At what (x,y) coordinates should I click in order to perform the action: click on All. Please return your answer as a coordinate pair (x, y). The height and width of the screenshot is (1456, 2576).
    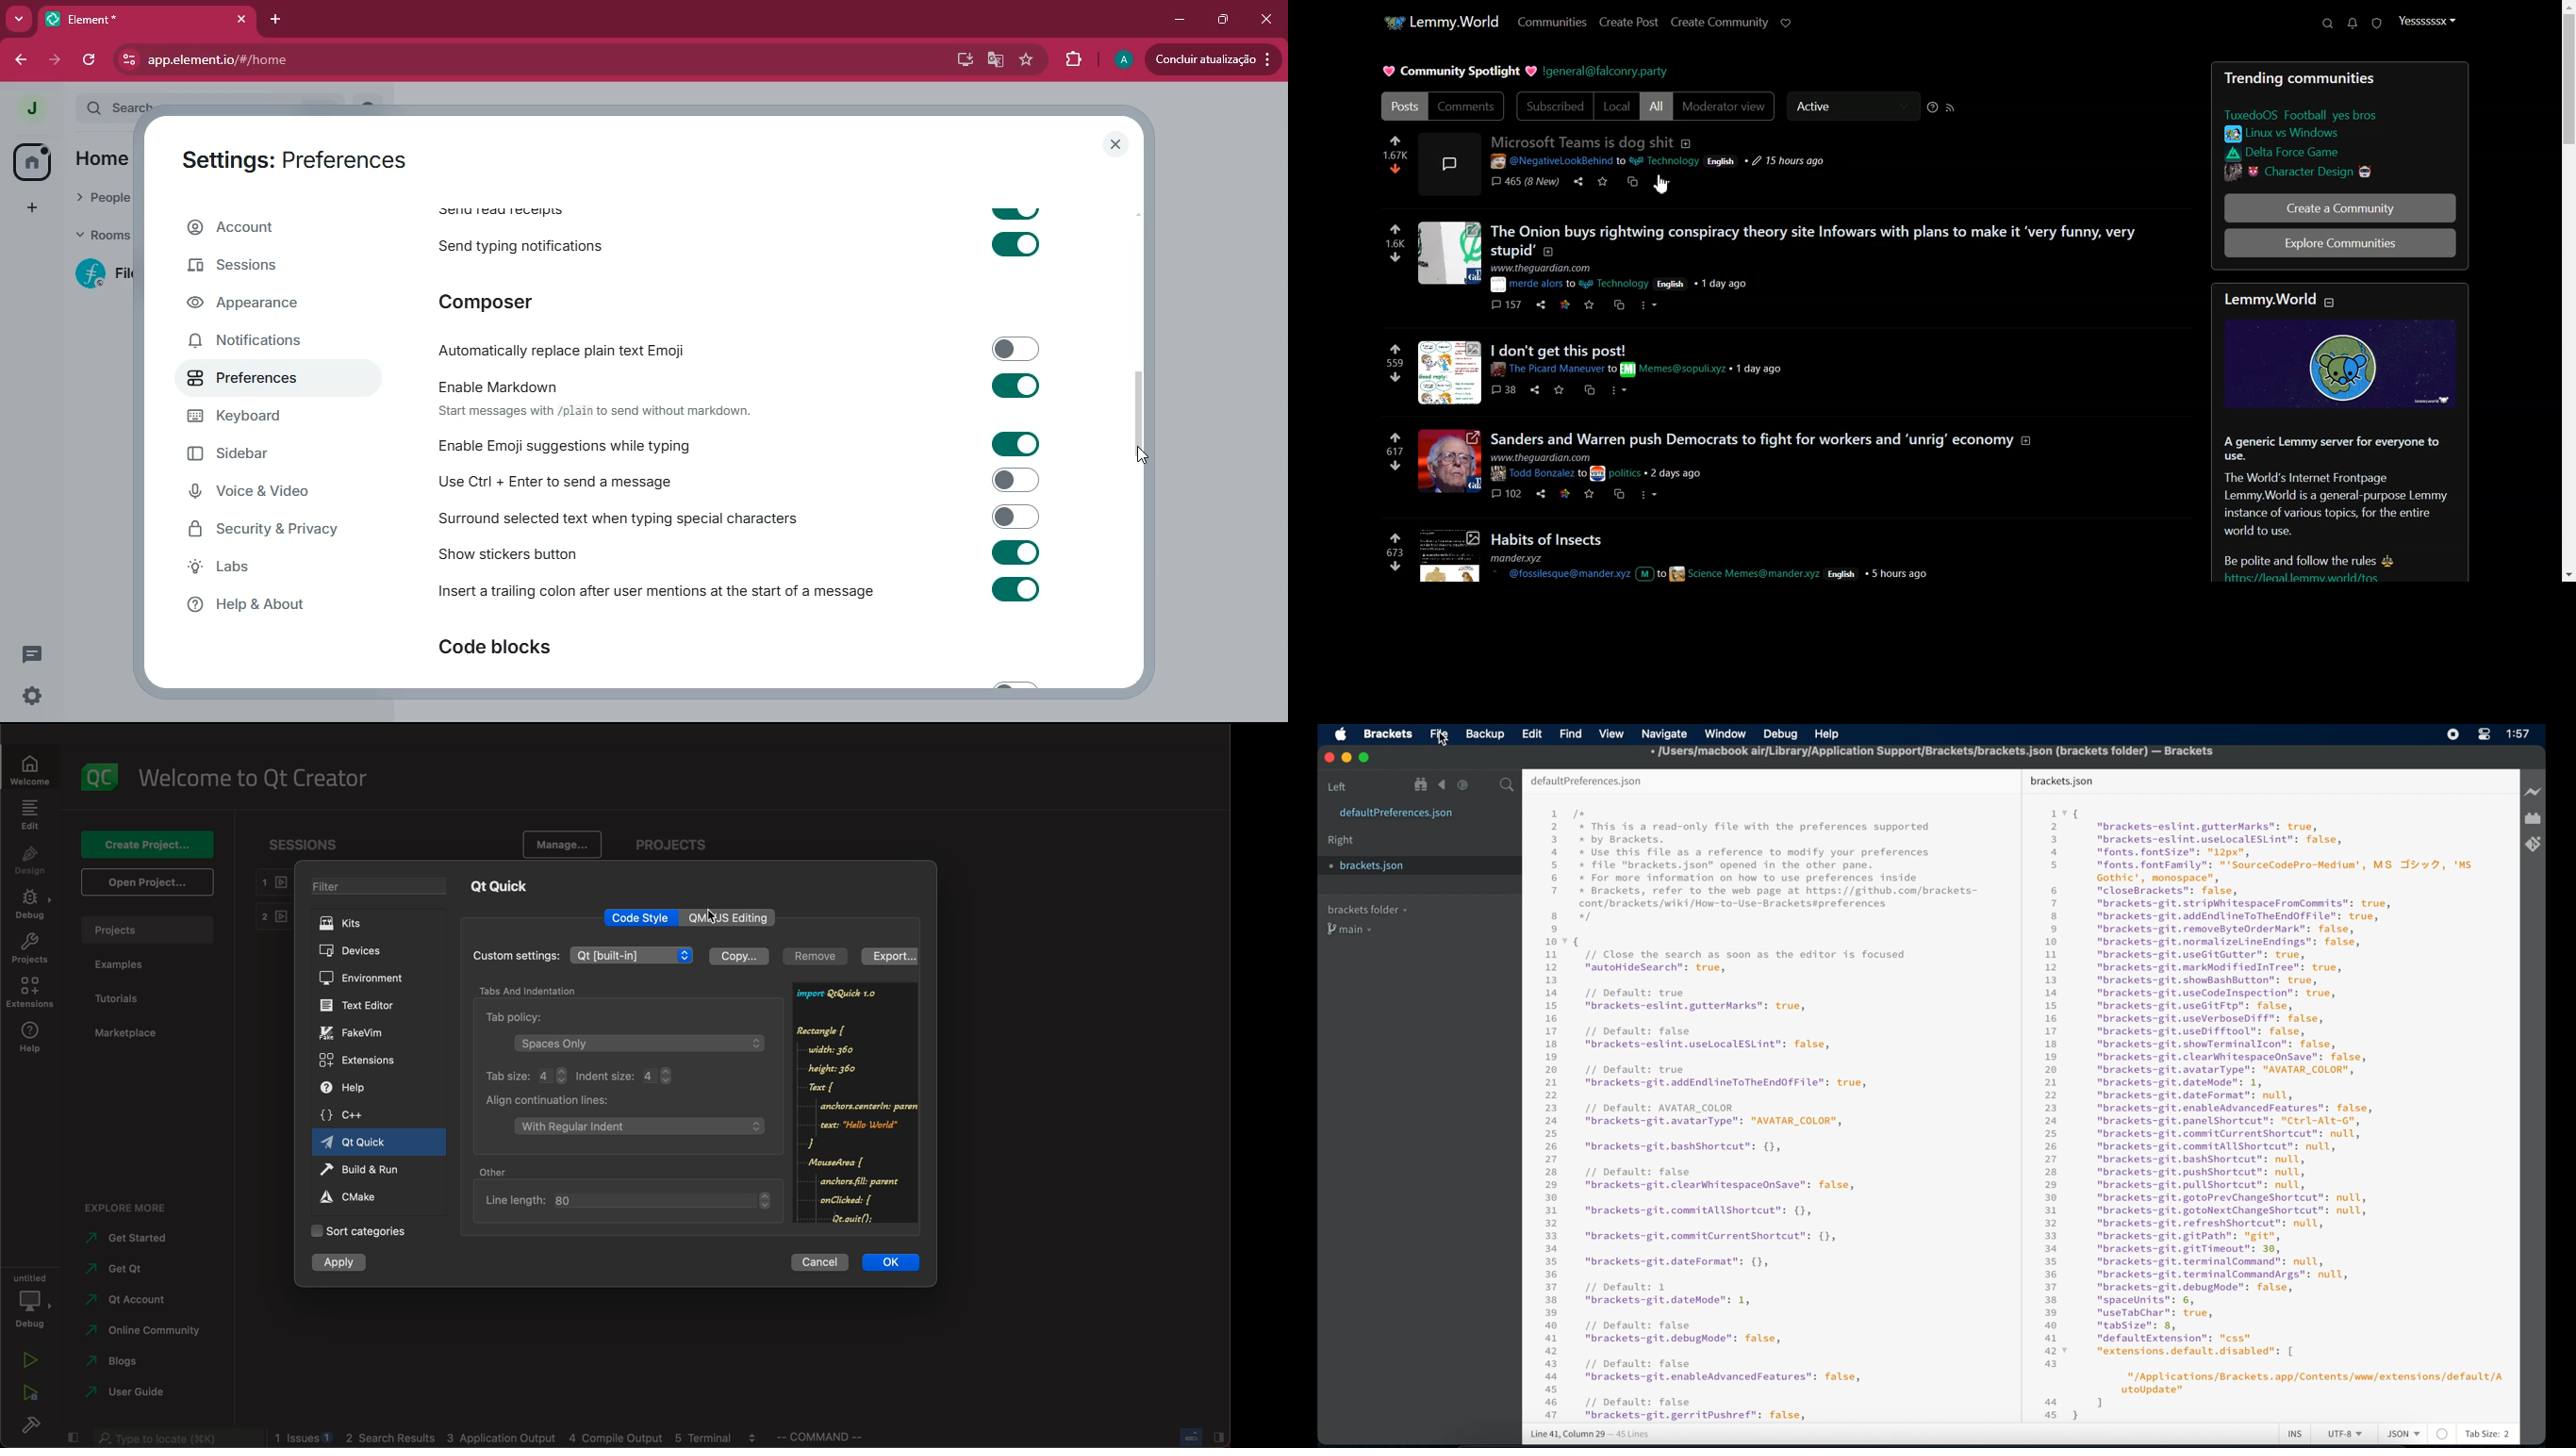
    Looking at the image, I should click on (1657, 106).